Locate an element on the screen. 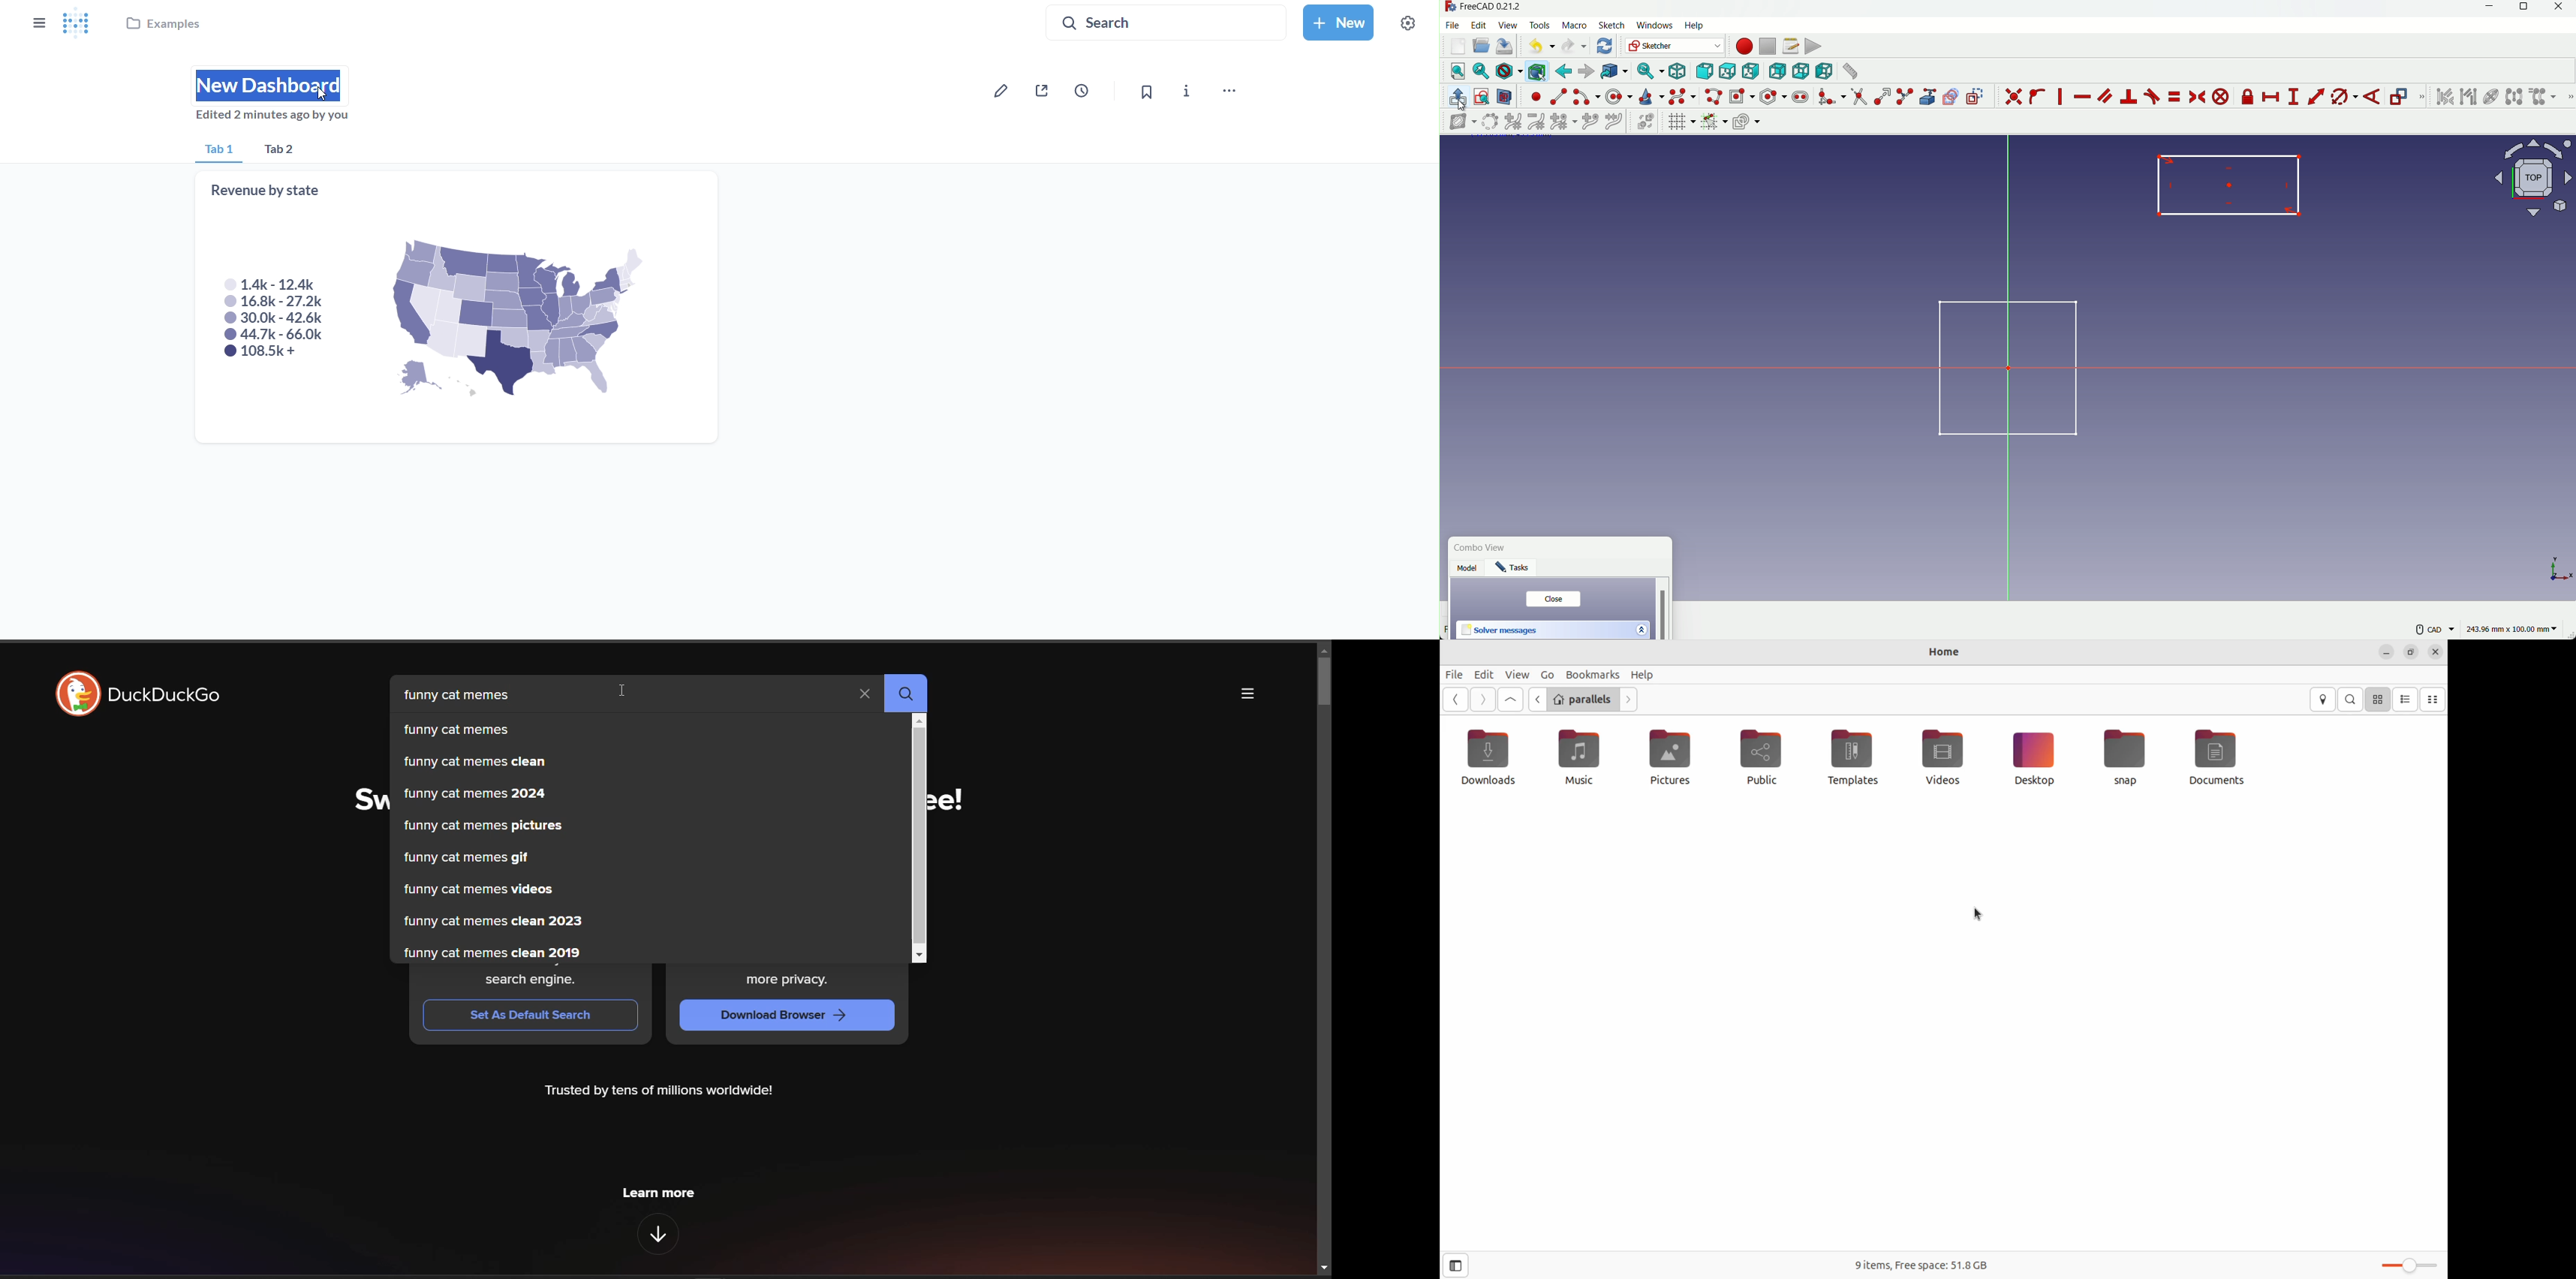  create arc is located at coordinates (1586, 97).